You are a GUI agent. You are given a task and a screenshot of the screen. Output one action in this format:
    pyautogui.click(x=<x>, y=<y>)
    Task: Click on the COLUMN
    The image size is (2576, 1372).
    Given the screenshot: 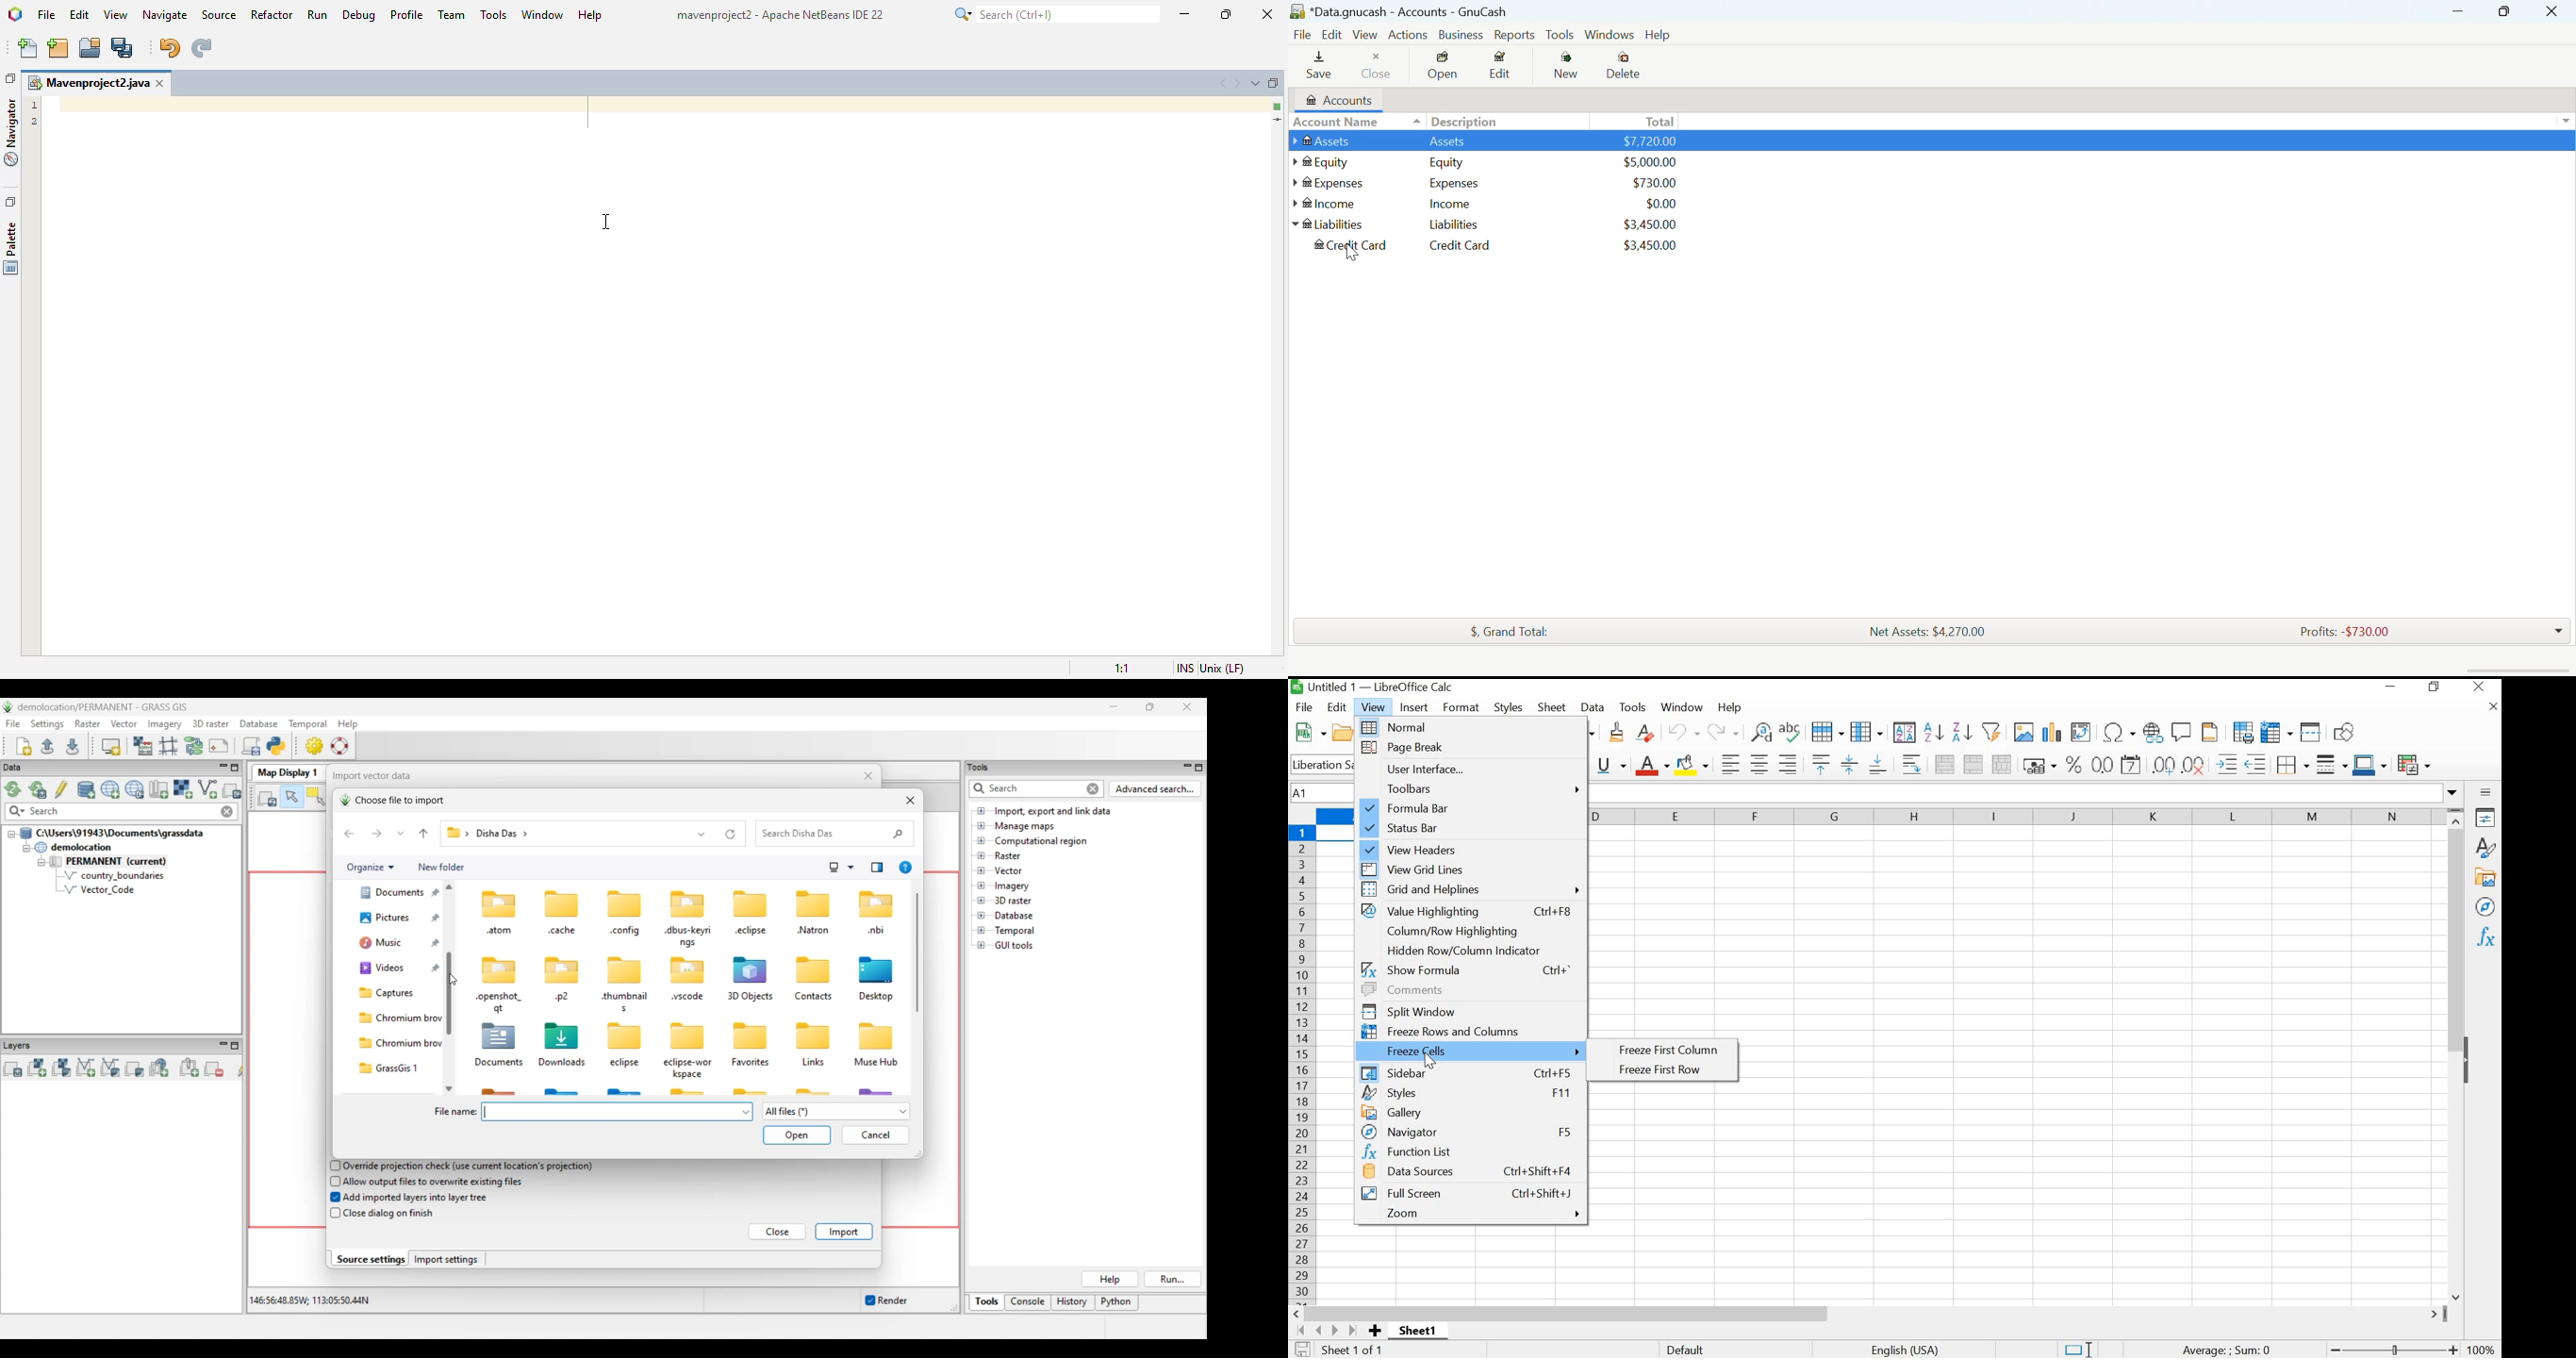 What is the action you would take?
    pyautogui.click(x=1868, y=731)
    